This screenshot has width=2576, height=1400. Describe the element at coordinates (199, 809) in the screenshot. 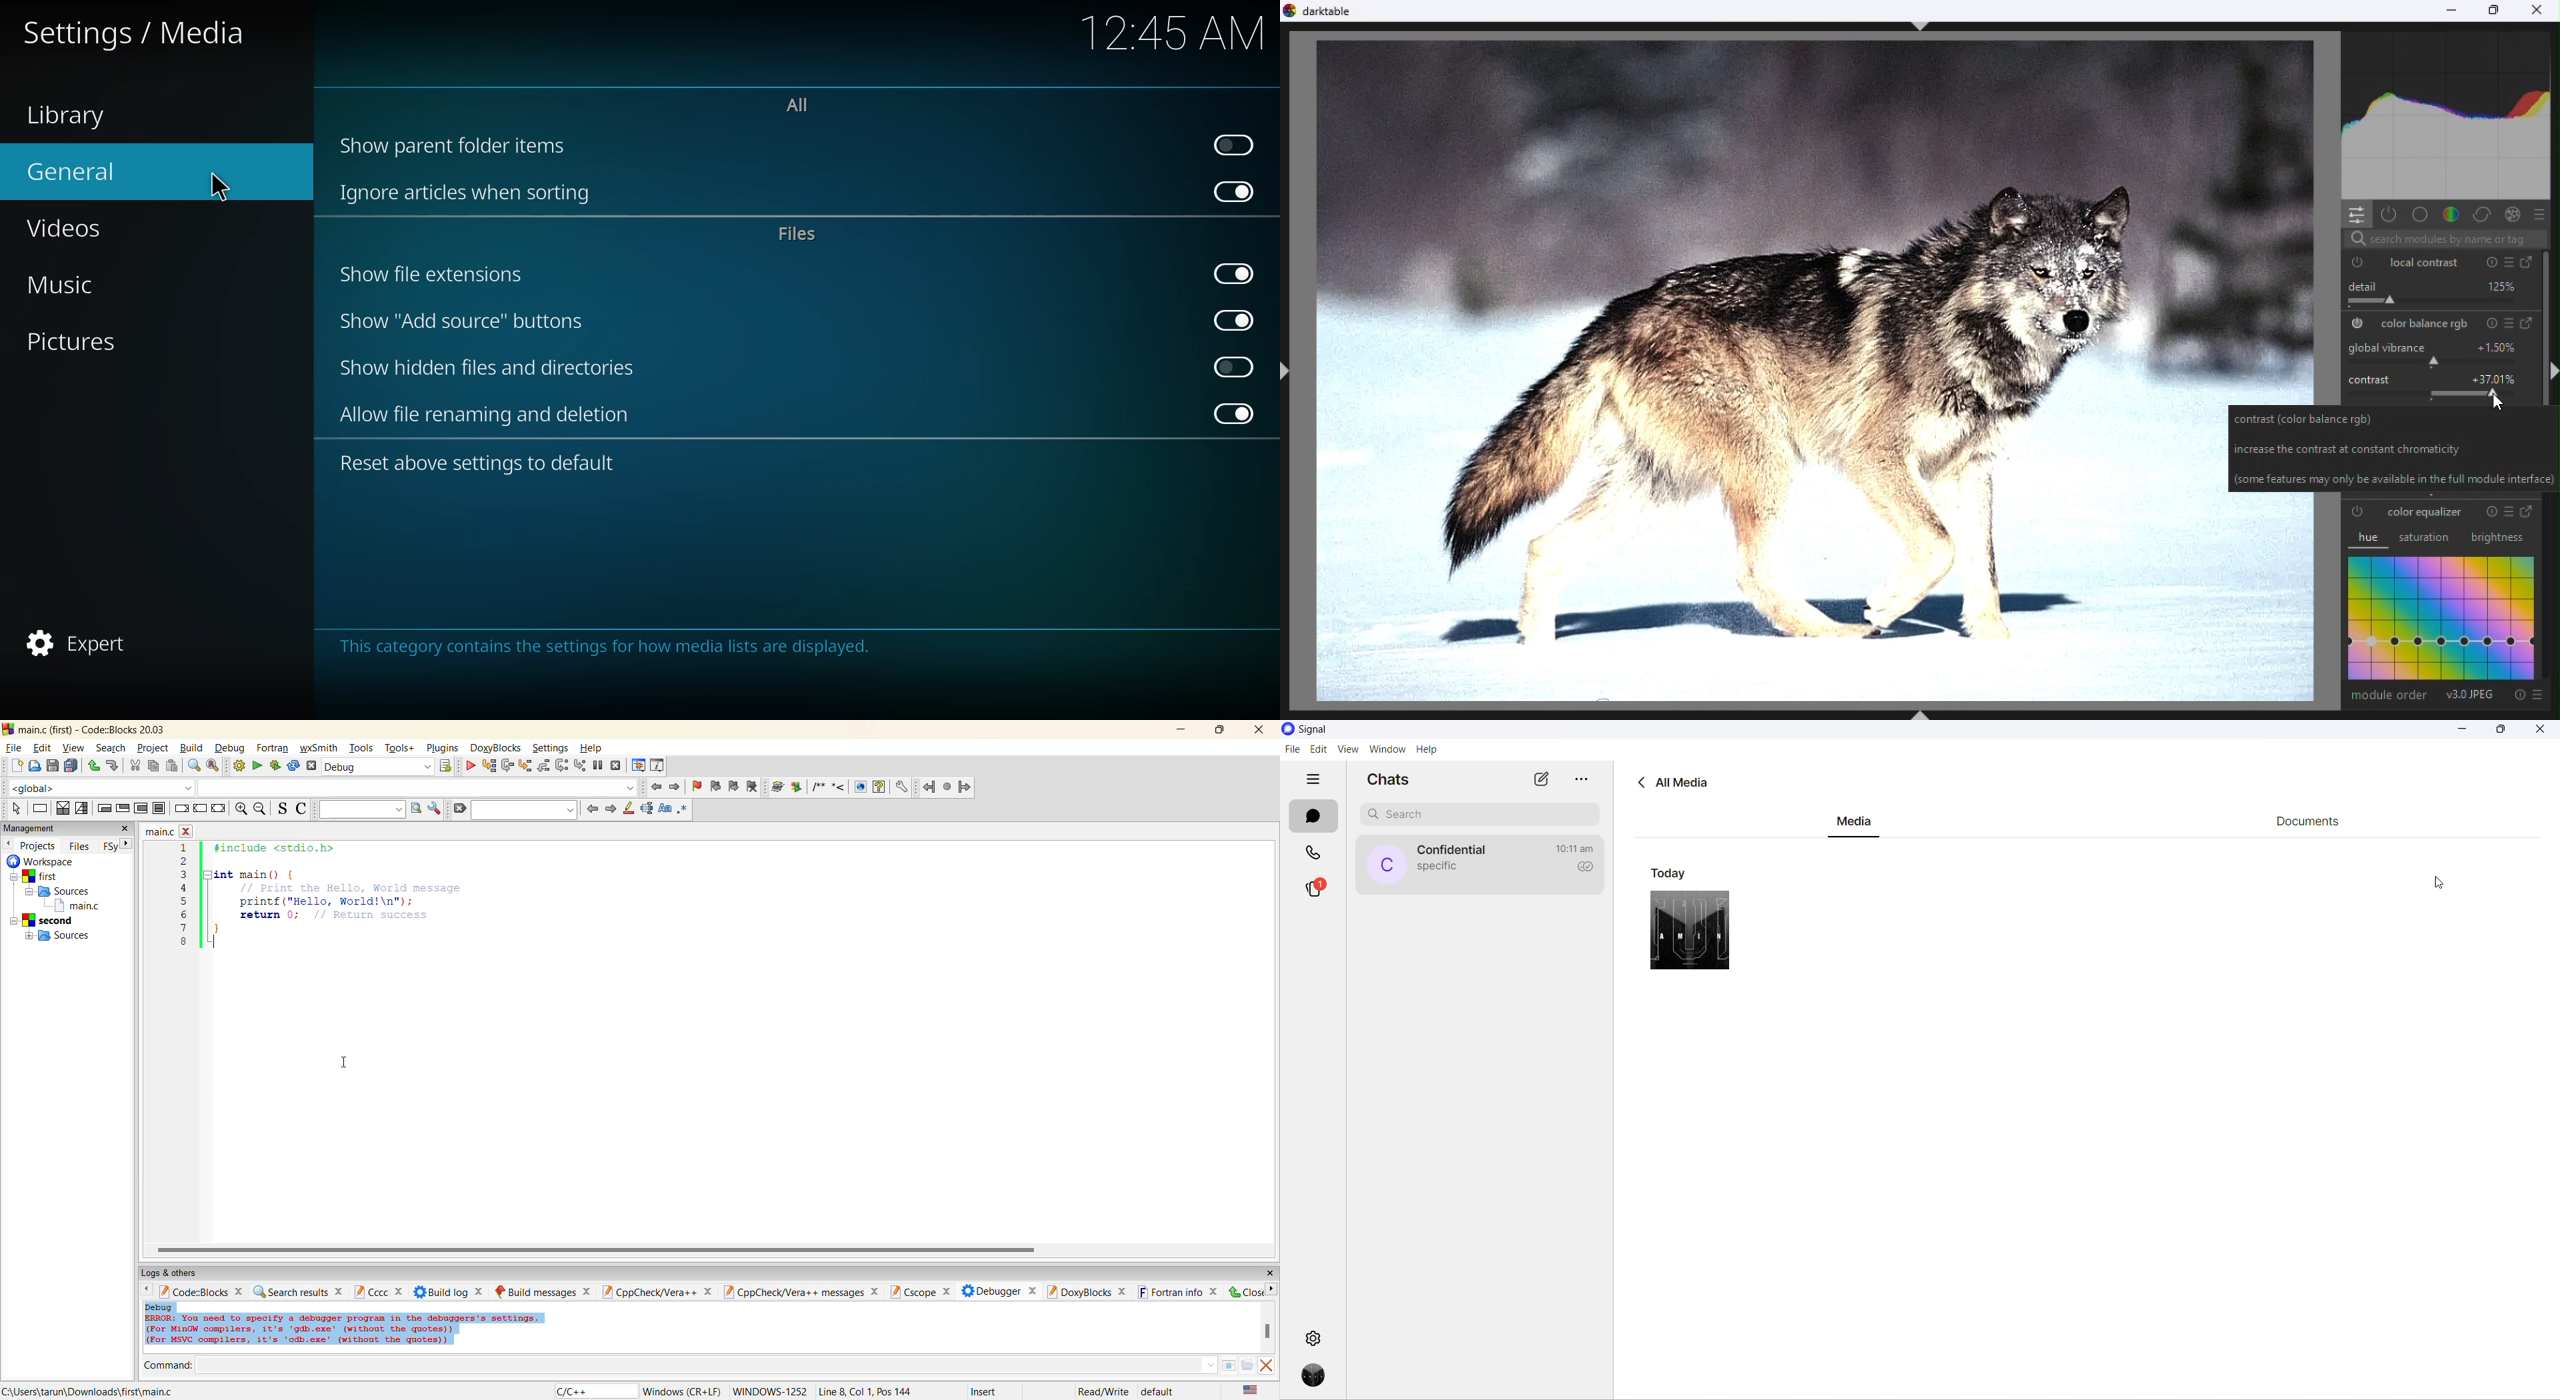

I see `continue instruction` at that location.